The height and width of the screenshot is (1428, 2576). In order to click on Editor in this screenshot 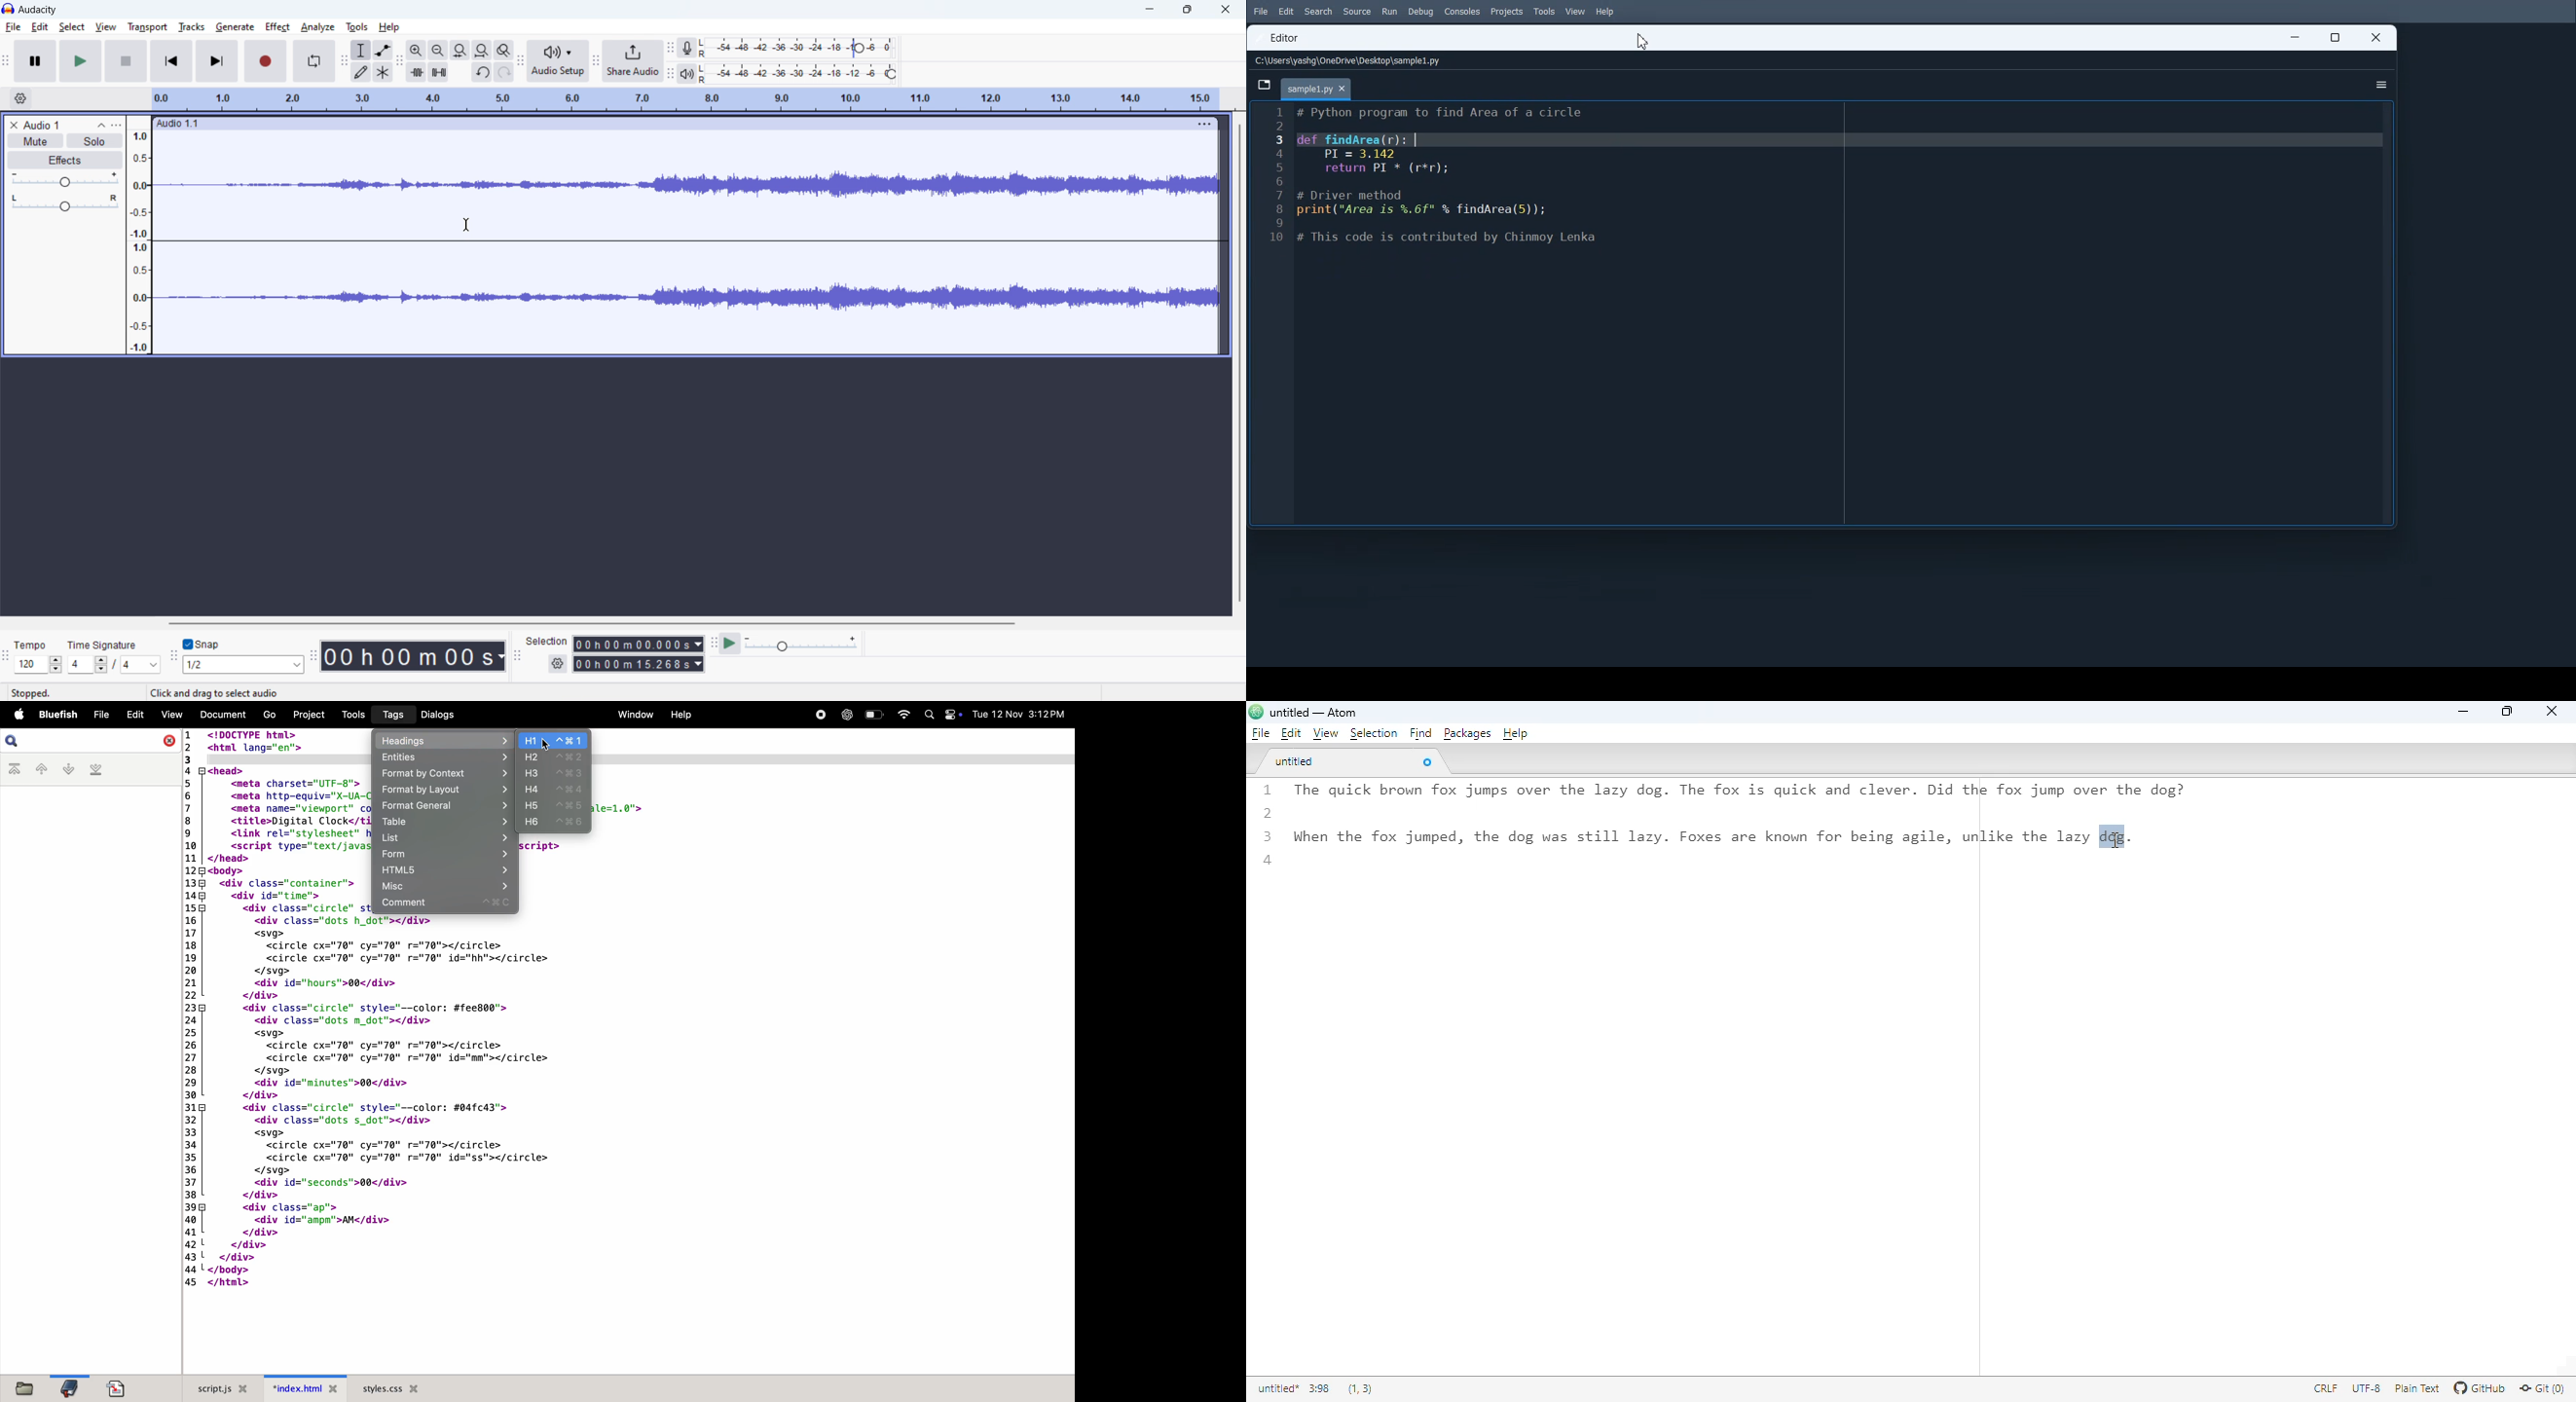, I will do `click(1288, 37)`.